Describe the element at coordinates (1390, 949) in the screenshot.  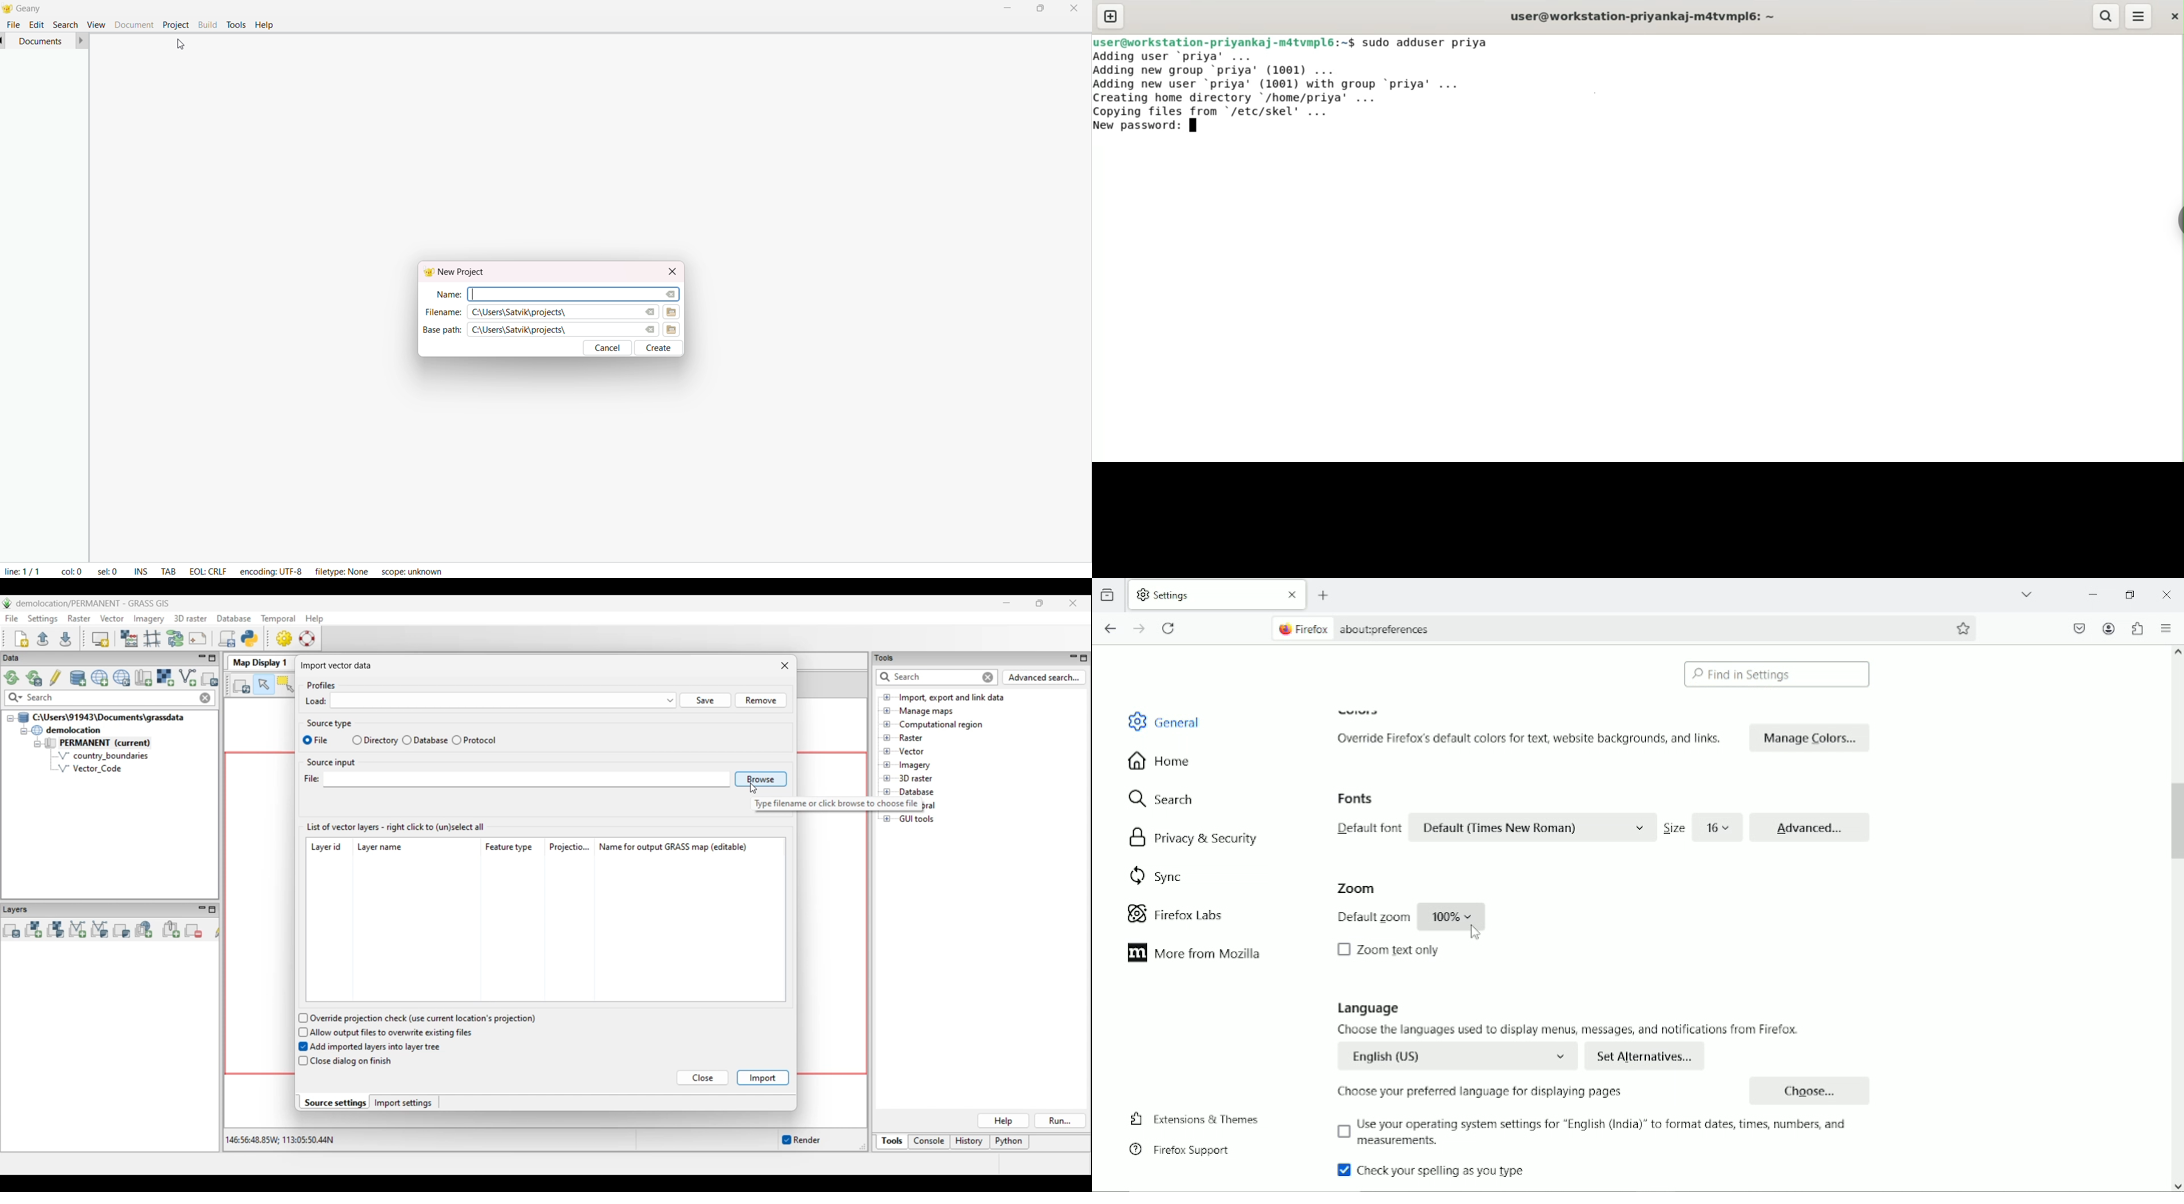
I see `Zoom text only` at that location.